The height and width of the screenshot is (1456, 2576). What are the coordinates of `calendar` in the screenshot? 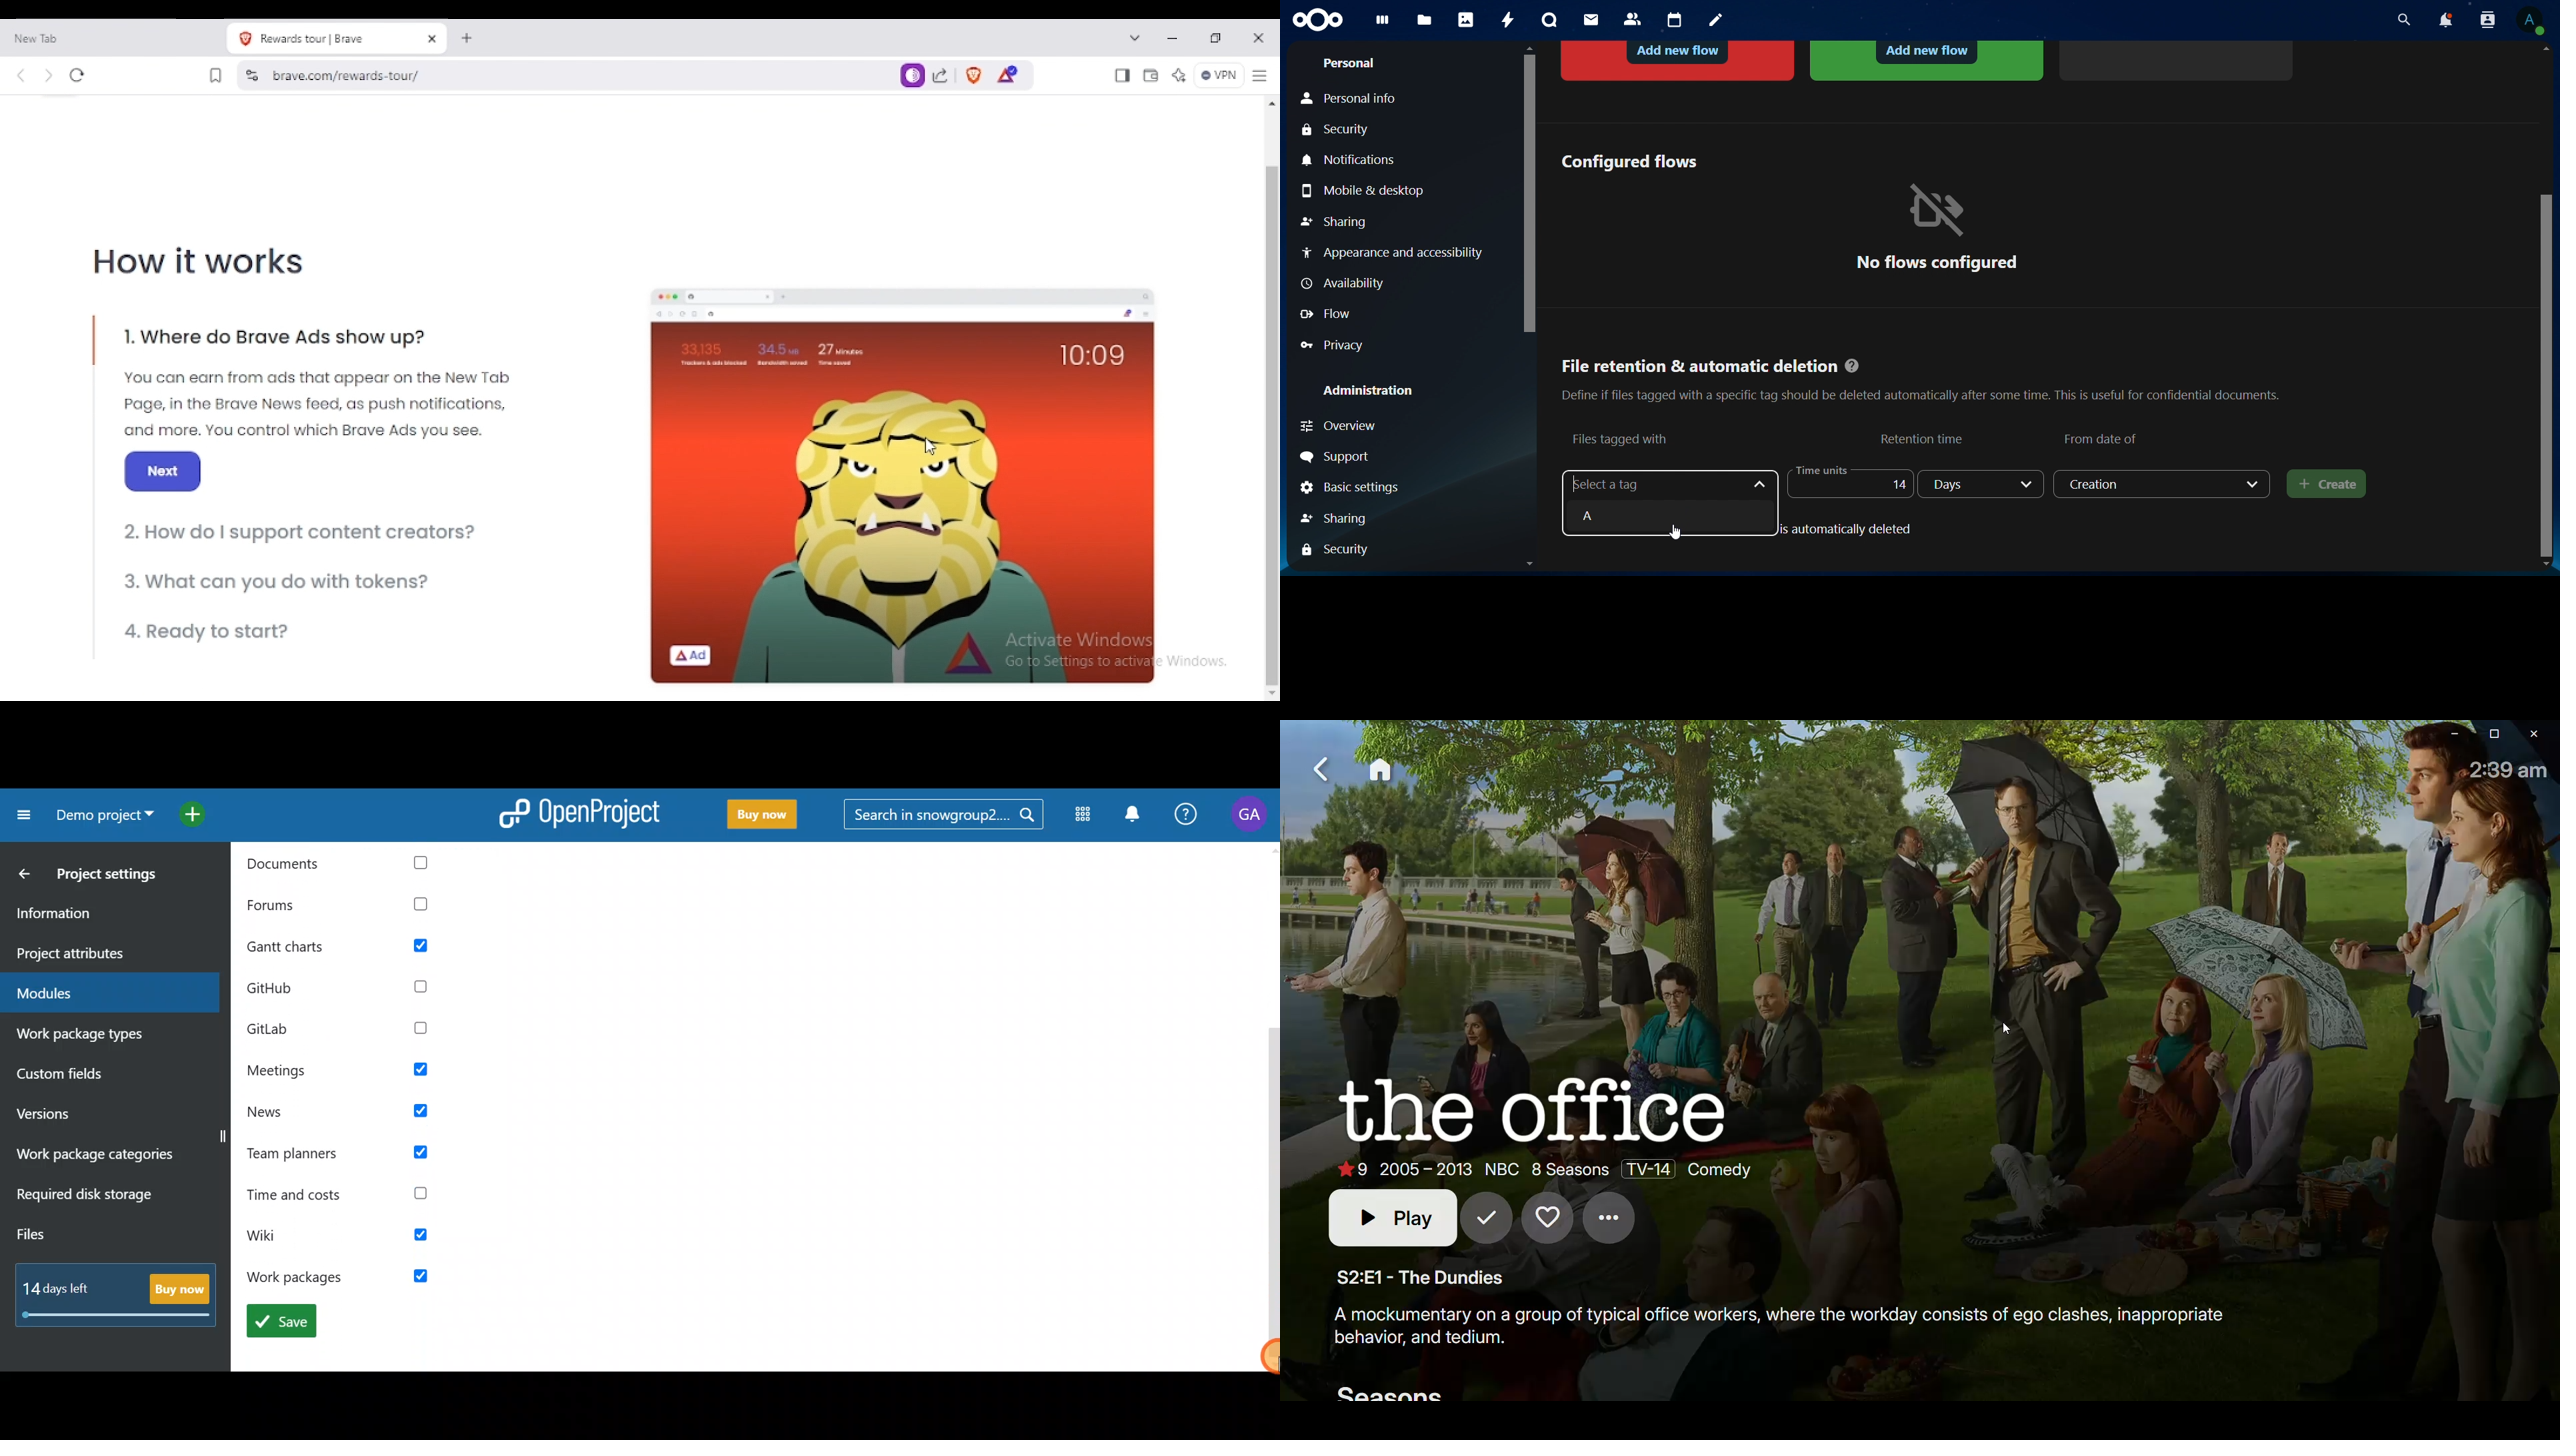 It's located at (1675, 21).